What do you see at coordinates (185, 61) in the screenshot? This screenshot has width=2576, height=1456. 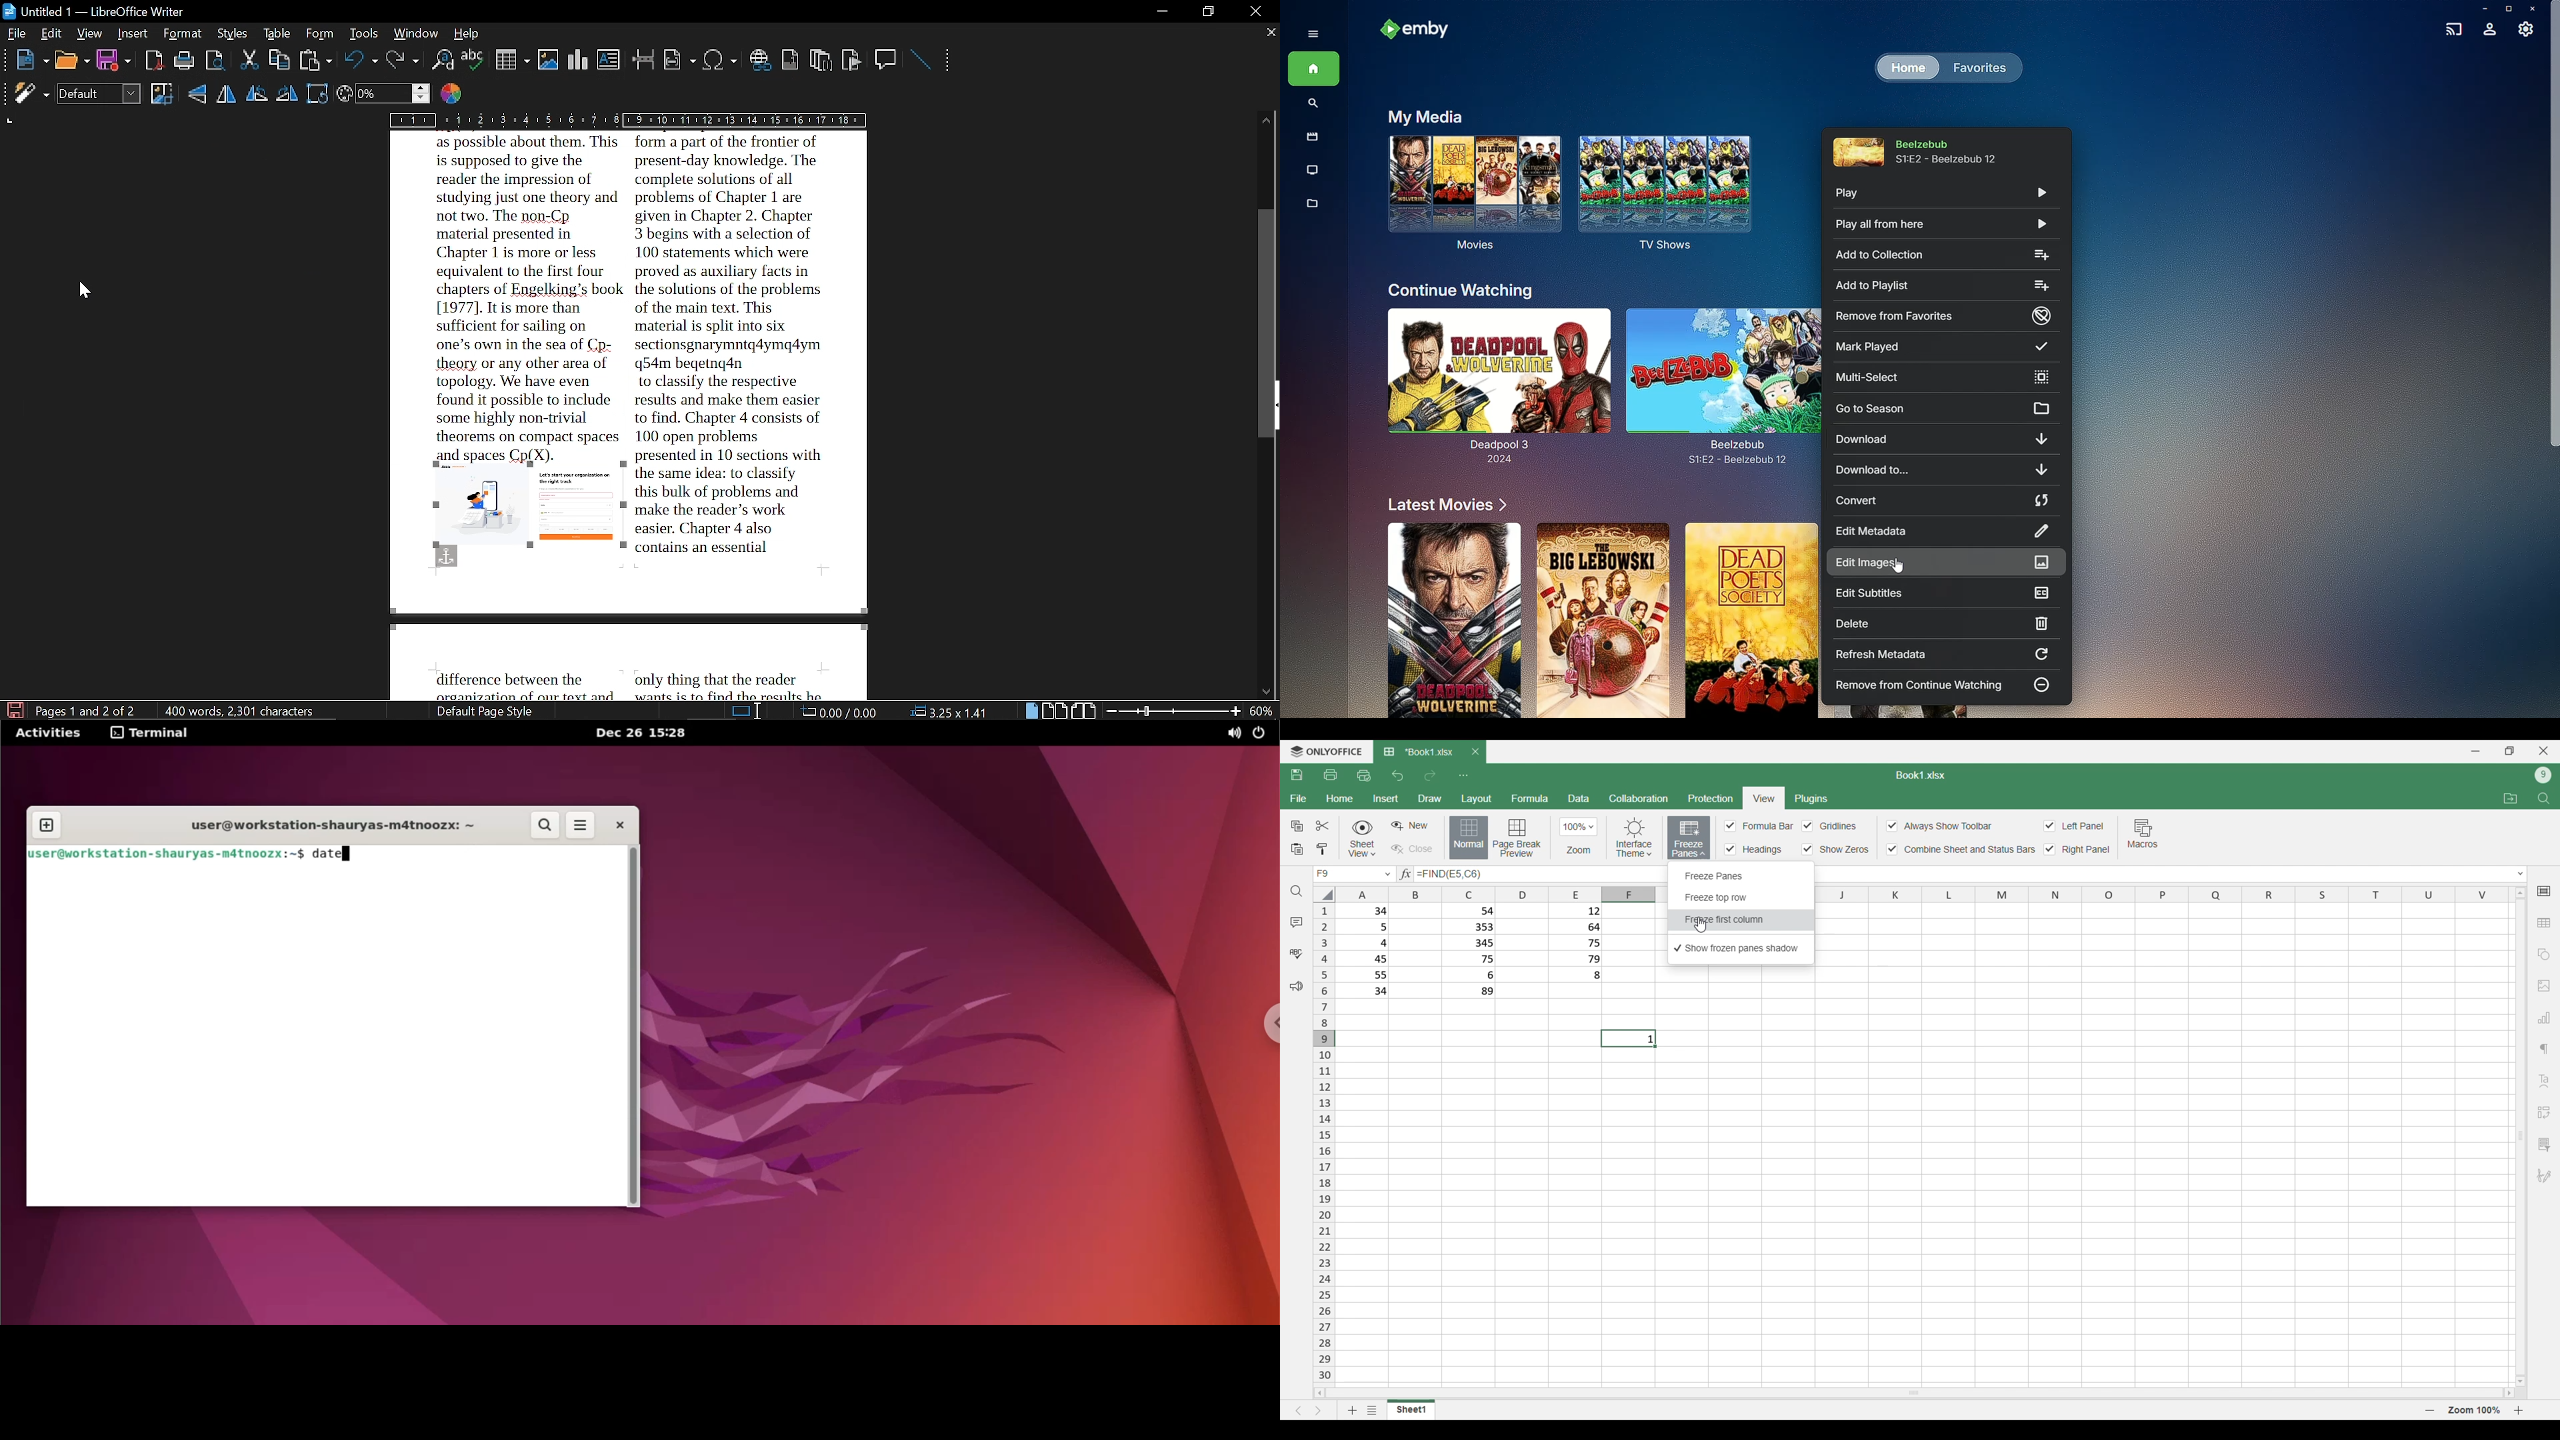 I see `print` at bounding box center [185, 61].